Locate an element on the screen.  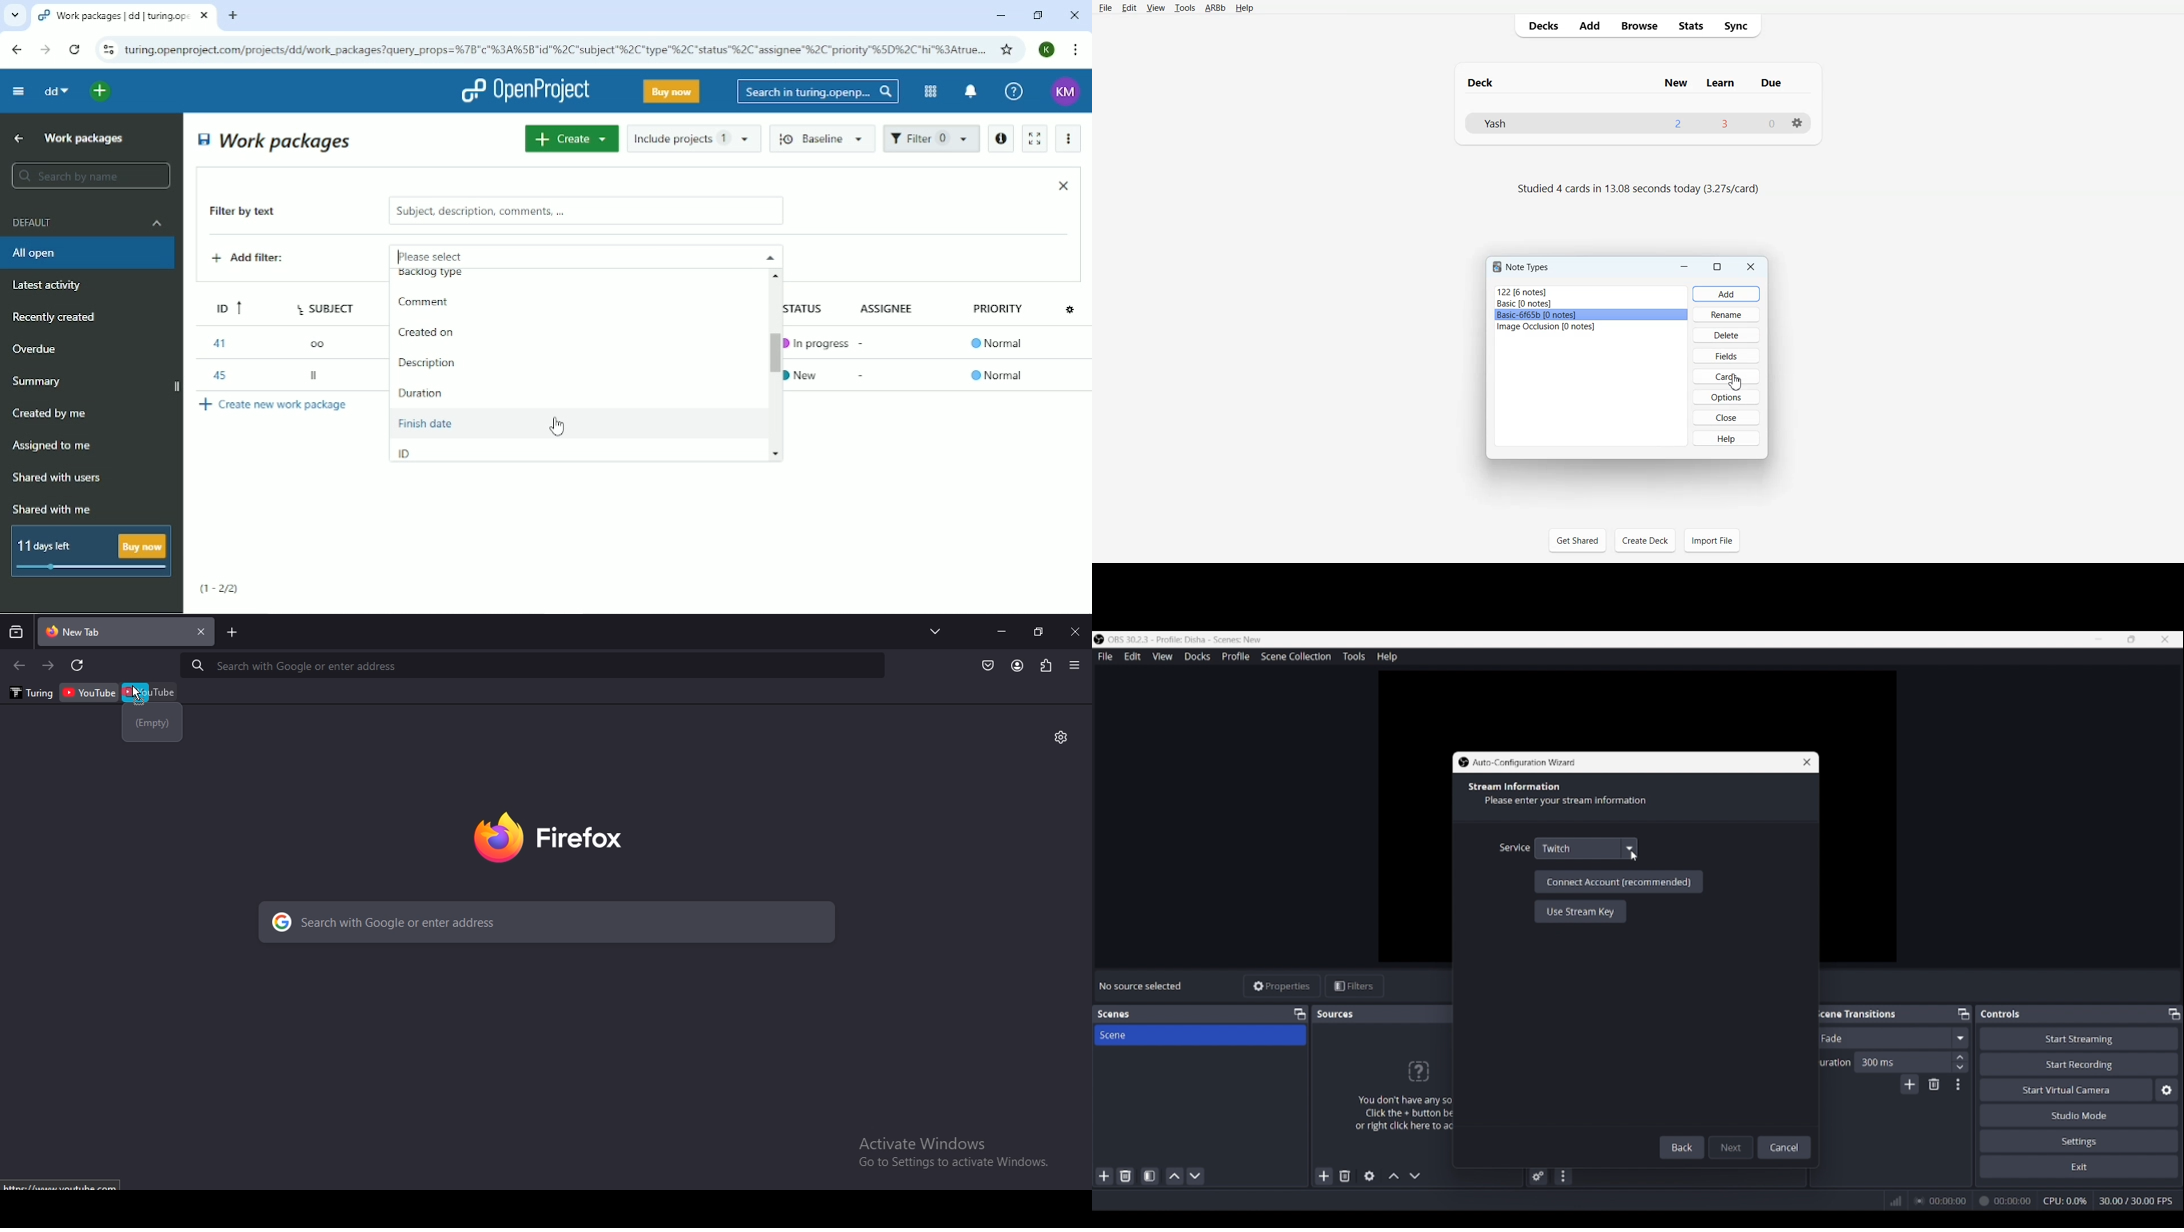
ARBb is located at coordinates (1215, 8).